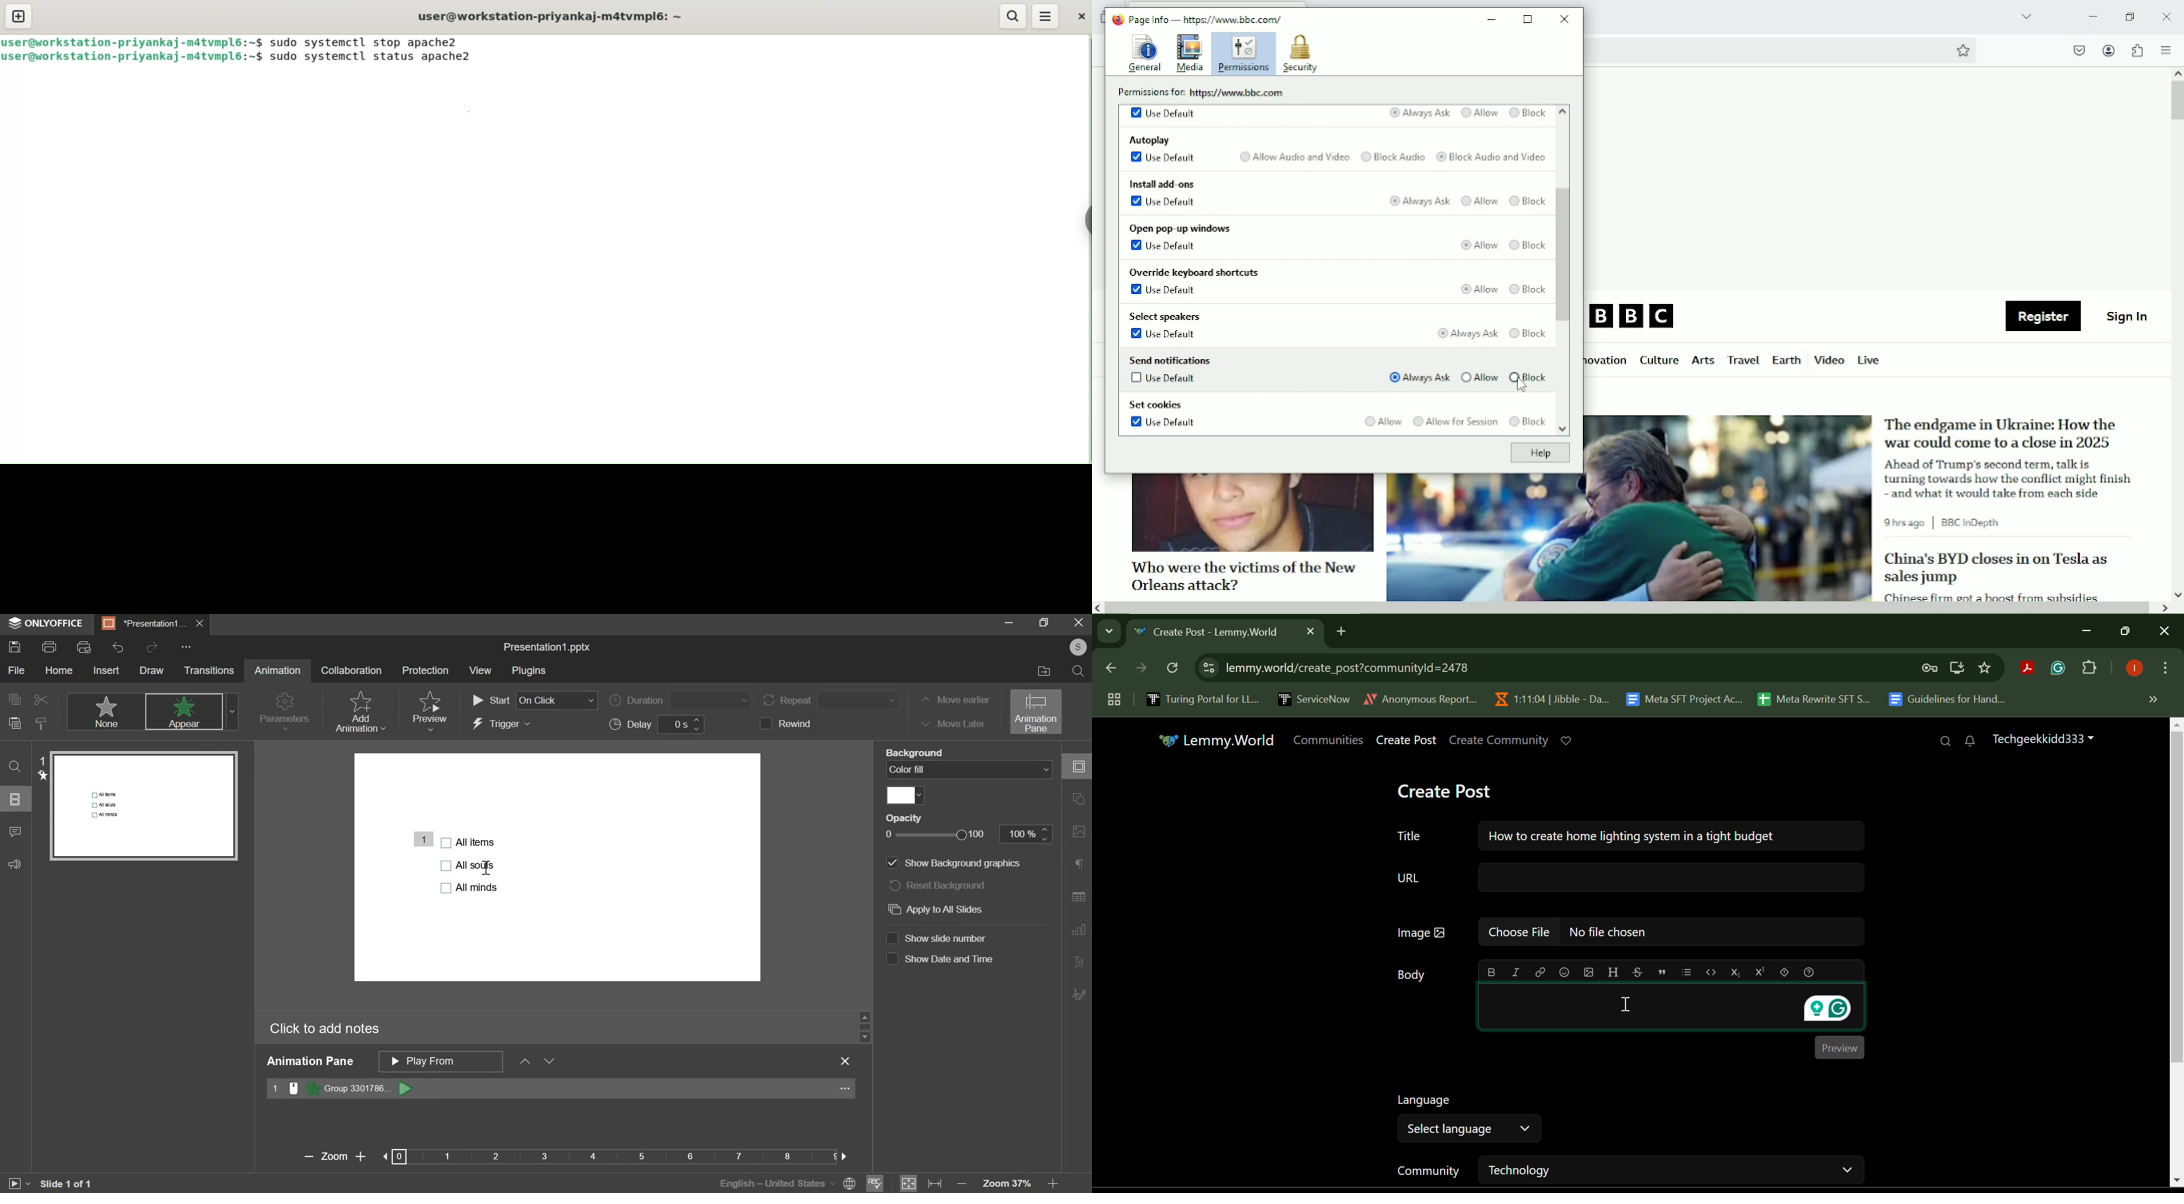 The width and height of the screenshot is (2184, 1204). Describe the element at coordinates (1381, 421) in the screenshot. I see `Allow` at that location.